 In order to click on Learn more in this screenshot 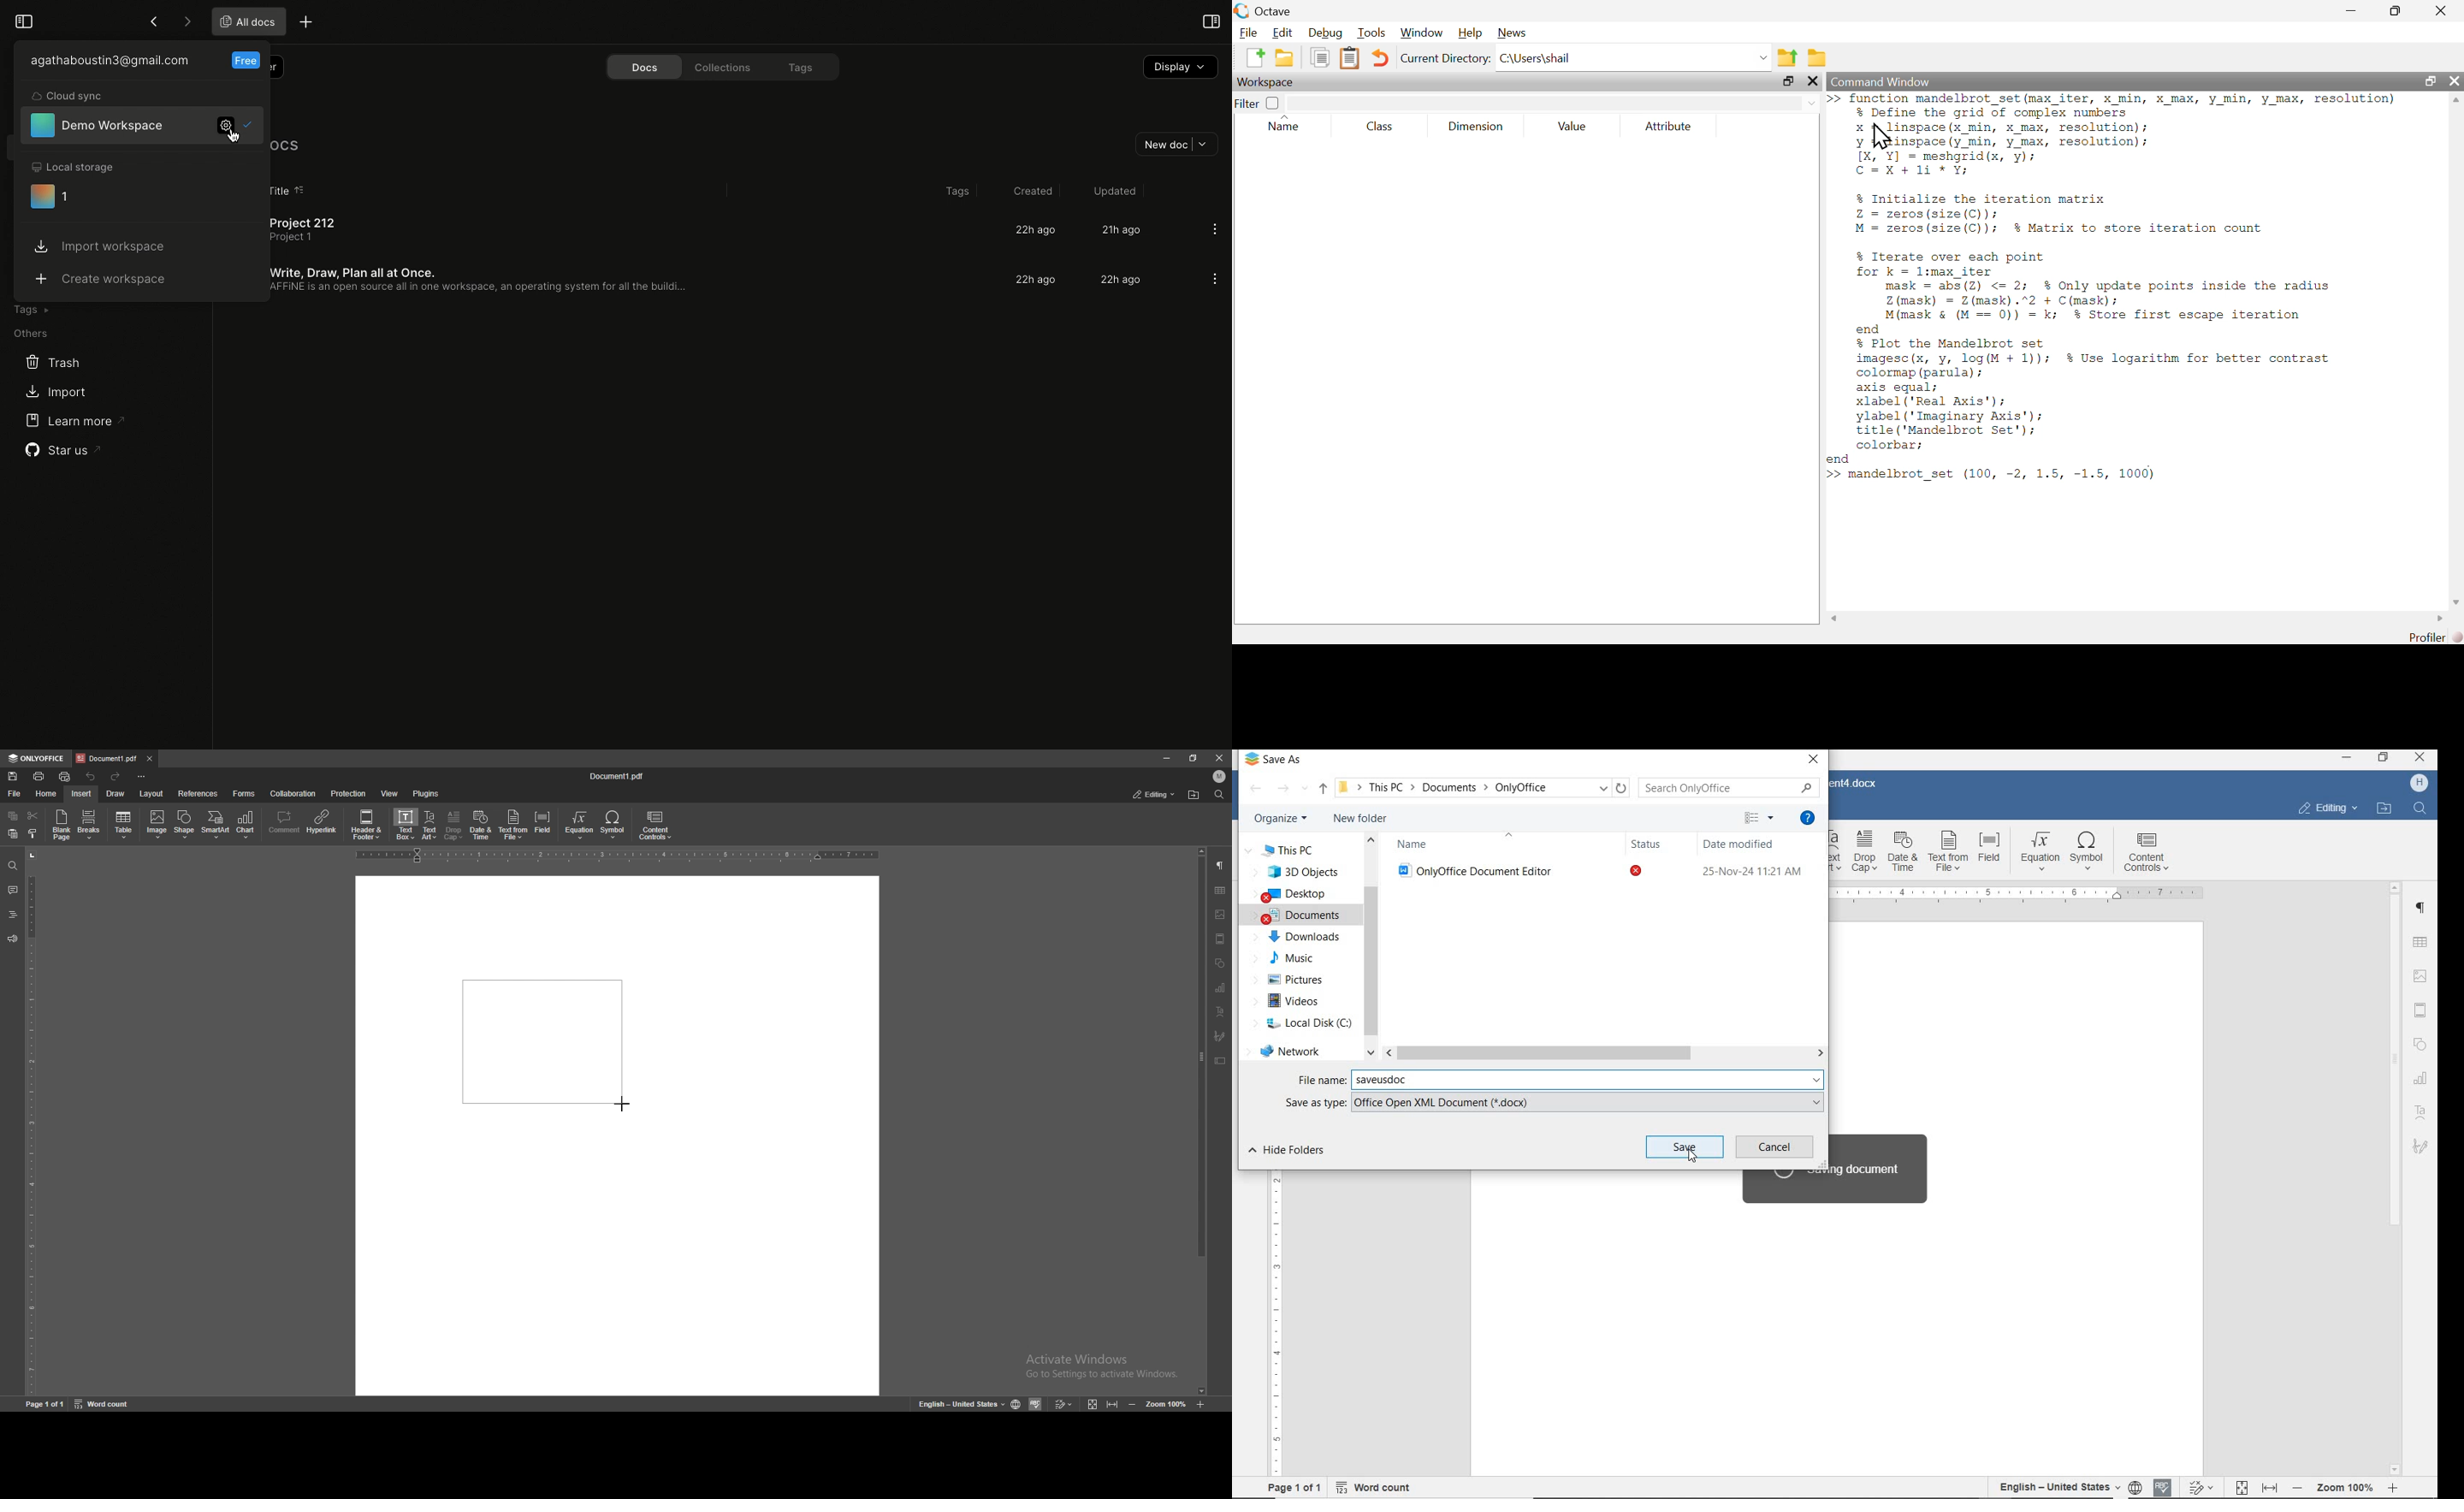, I will do `click(74, 420)`.